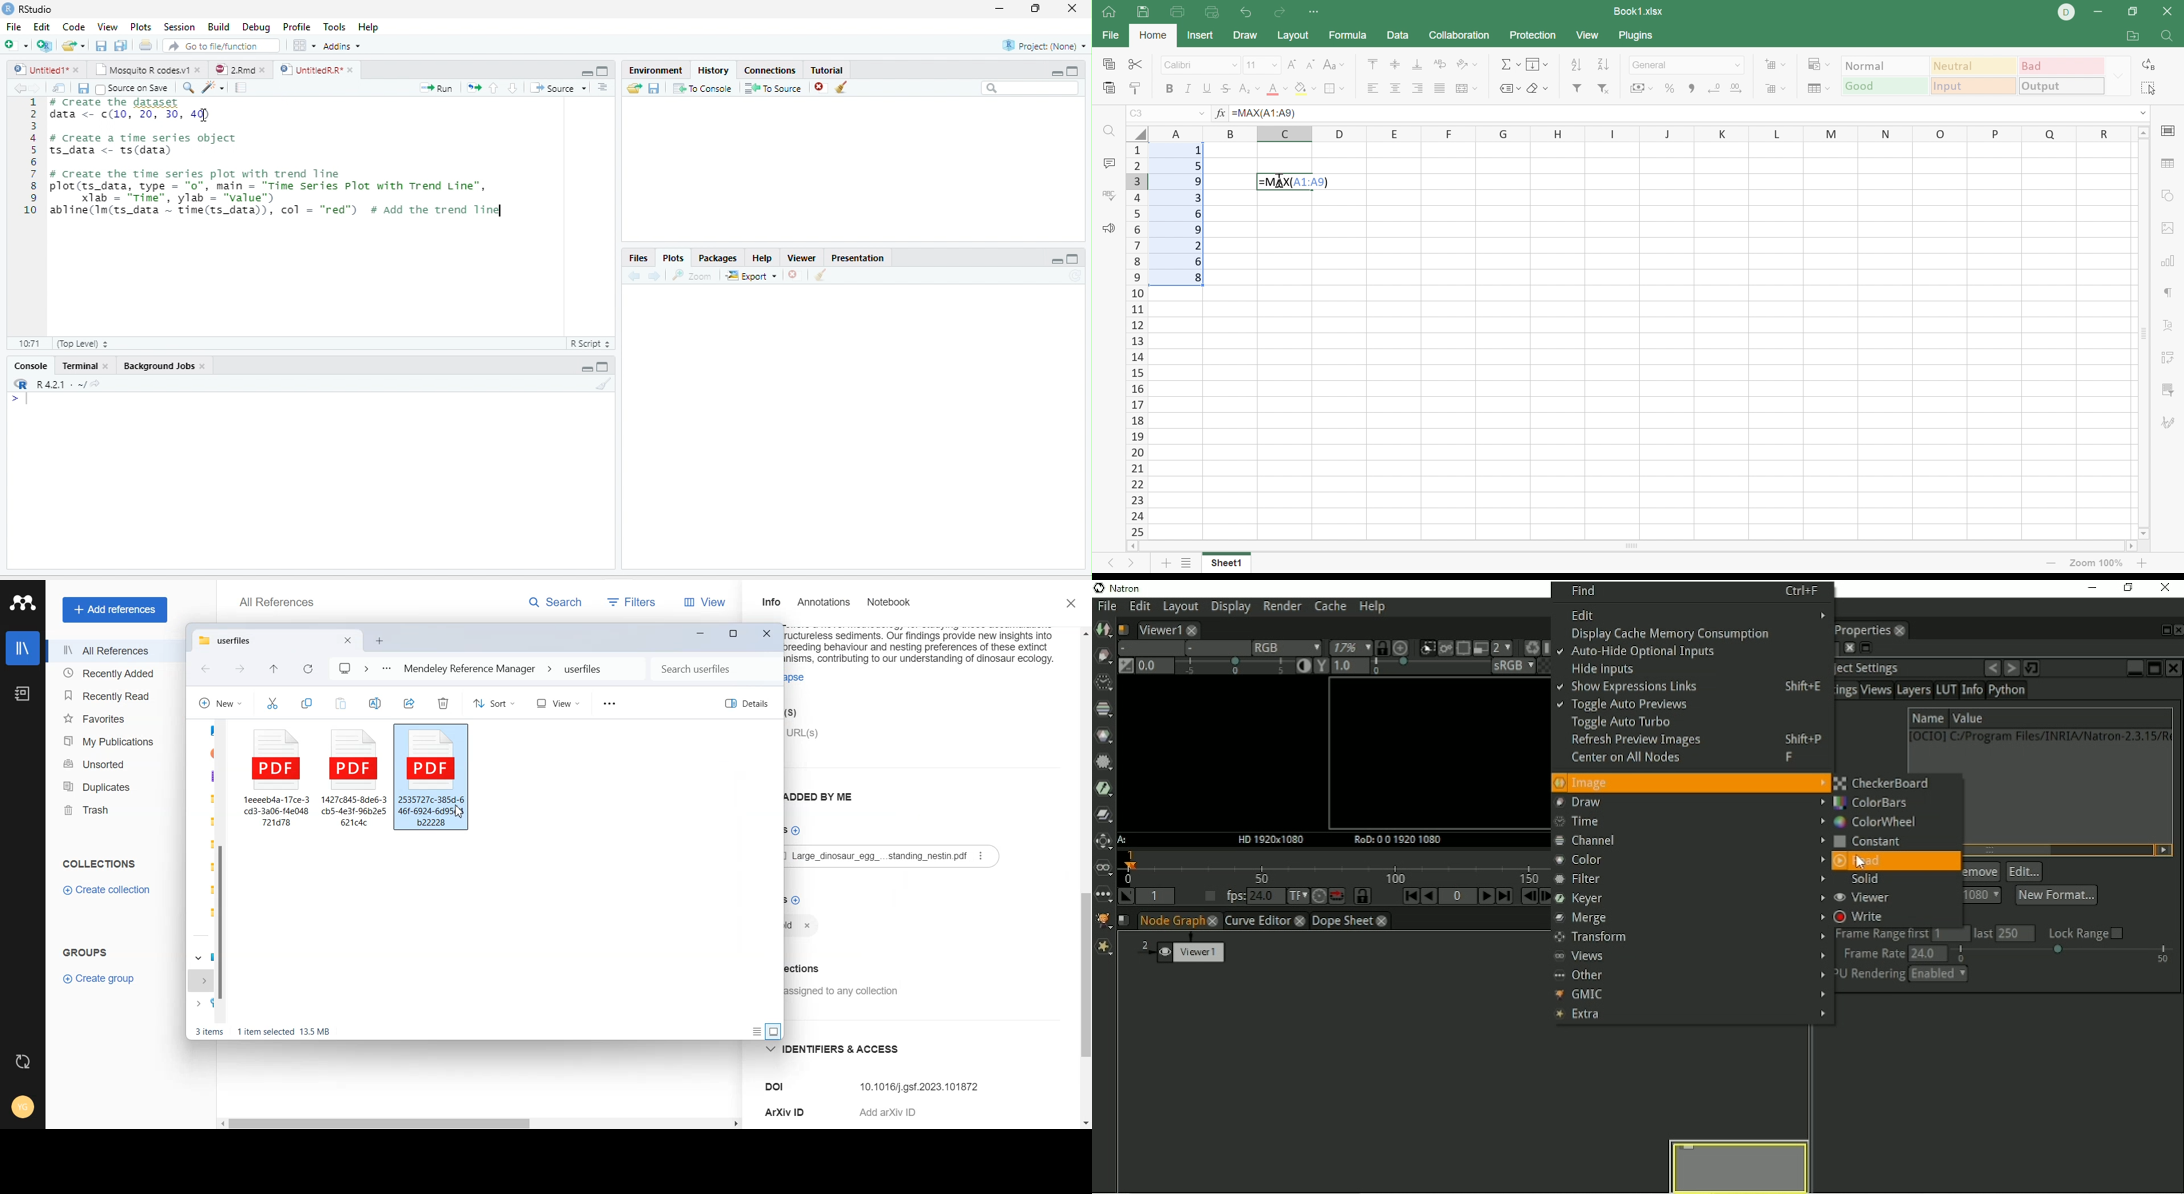 This screenshot has width=2184, height=1204. What do you see at coordinates (29, 157) in the screenshot?
I see `Line number` at bounding box center [29, 157].